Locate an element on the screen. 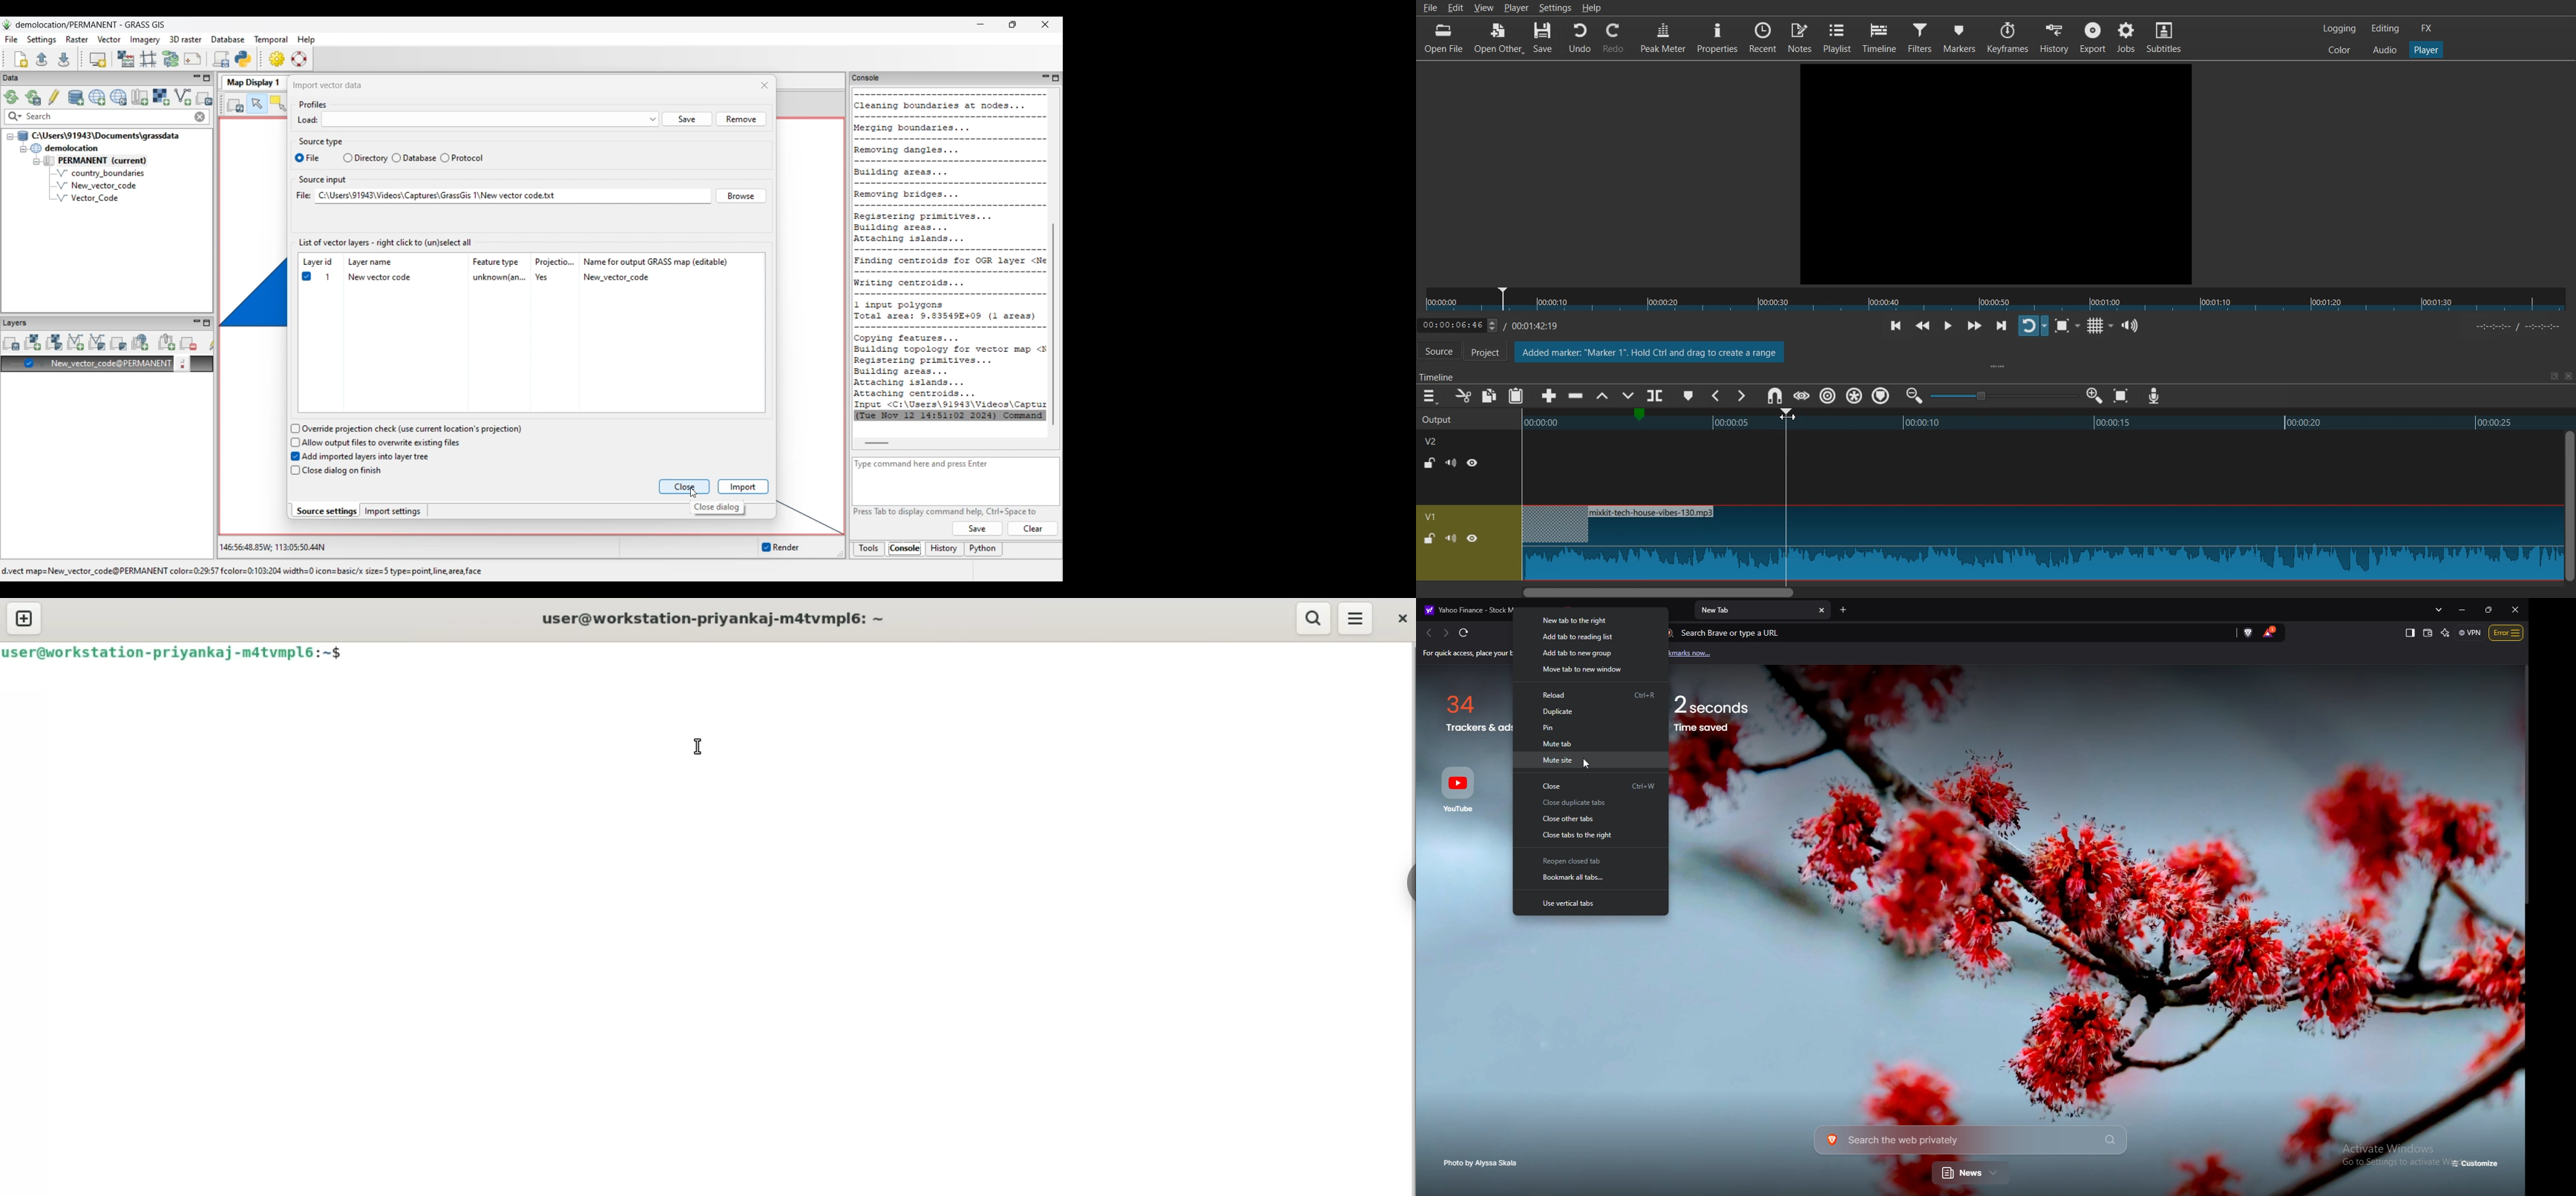 The width and height of the screenshot is (2576, 1204). Filters is located at coordinates (1921, 36).